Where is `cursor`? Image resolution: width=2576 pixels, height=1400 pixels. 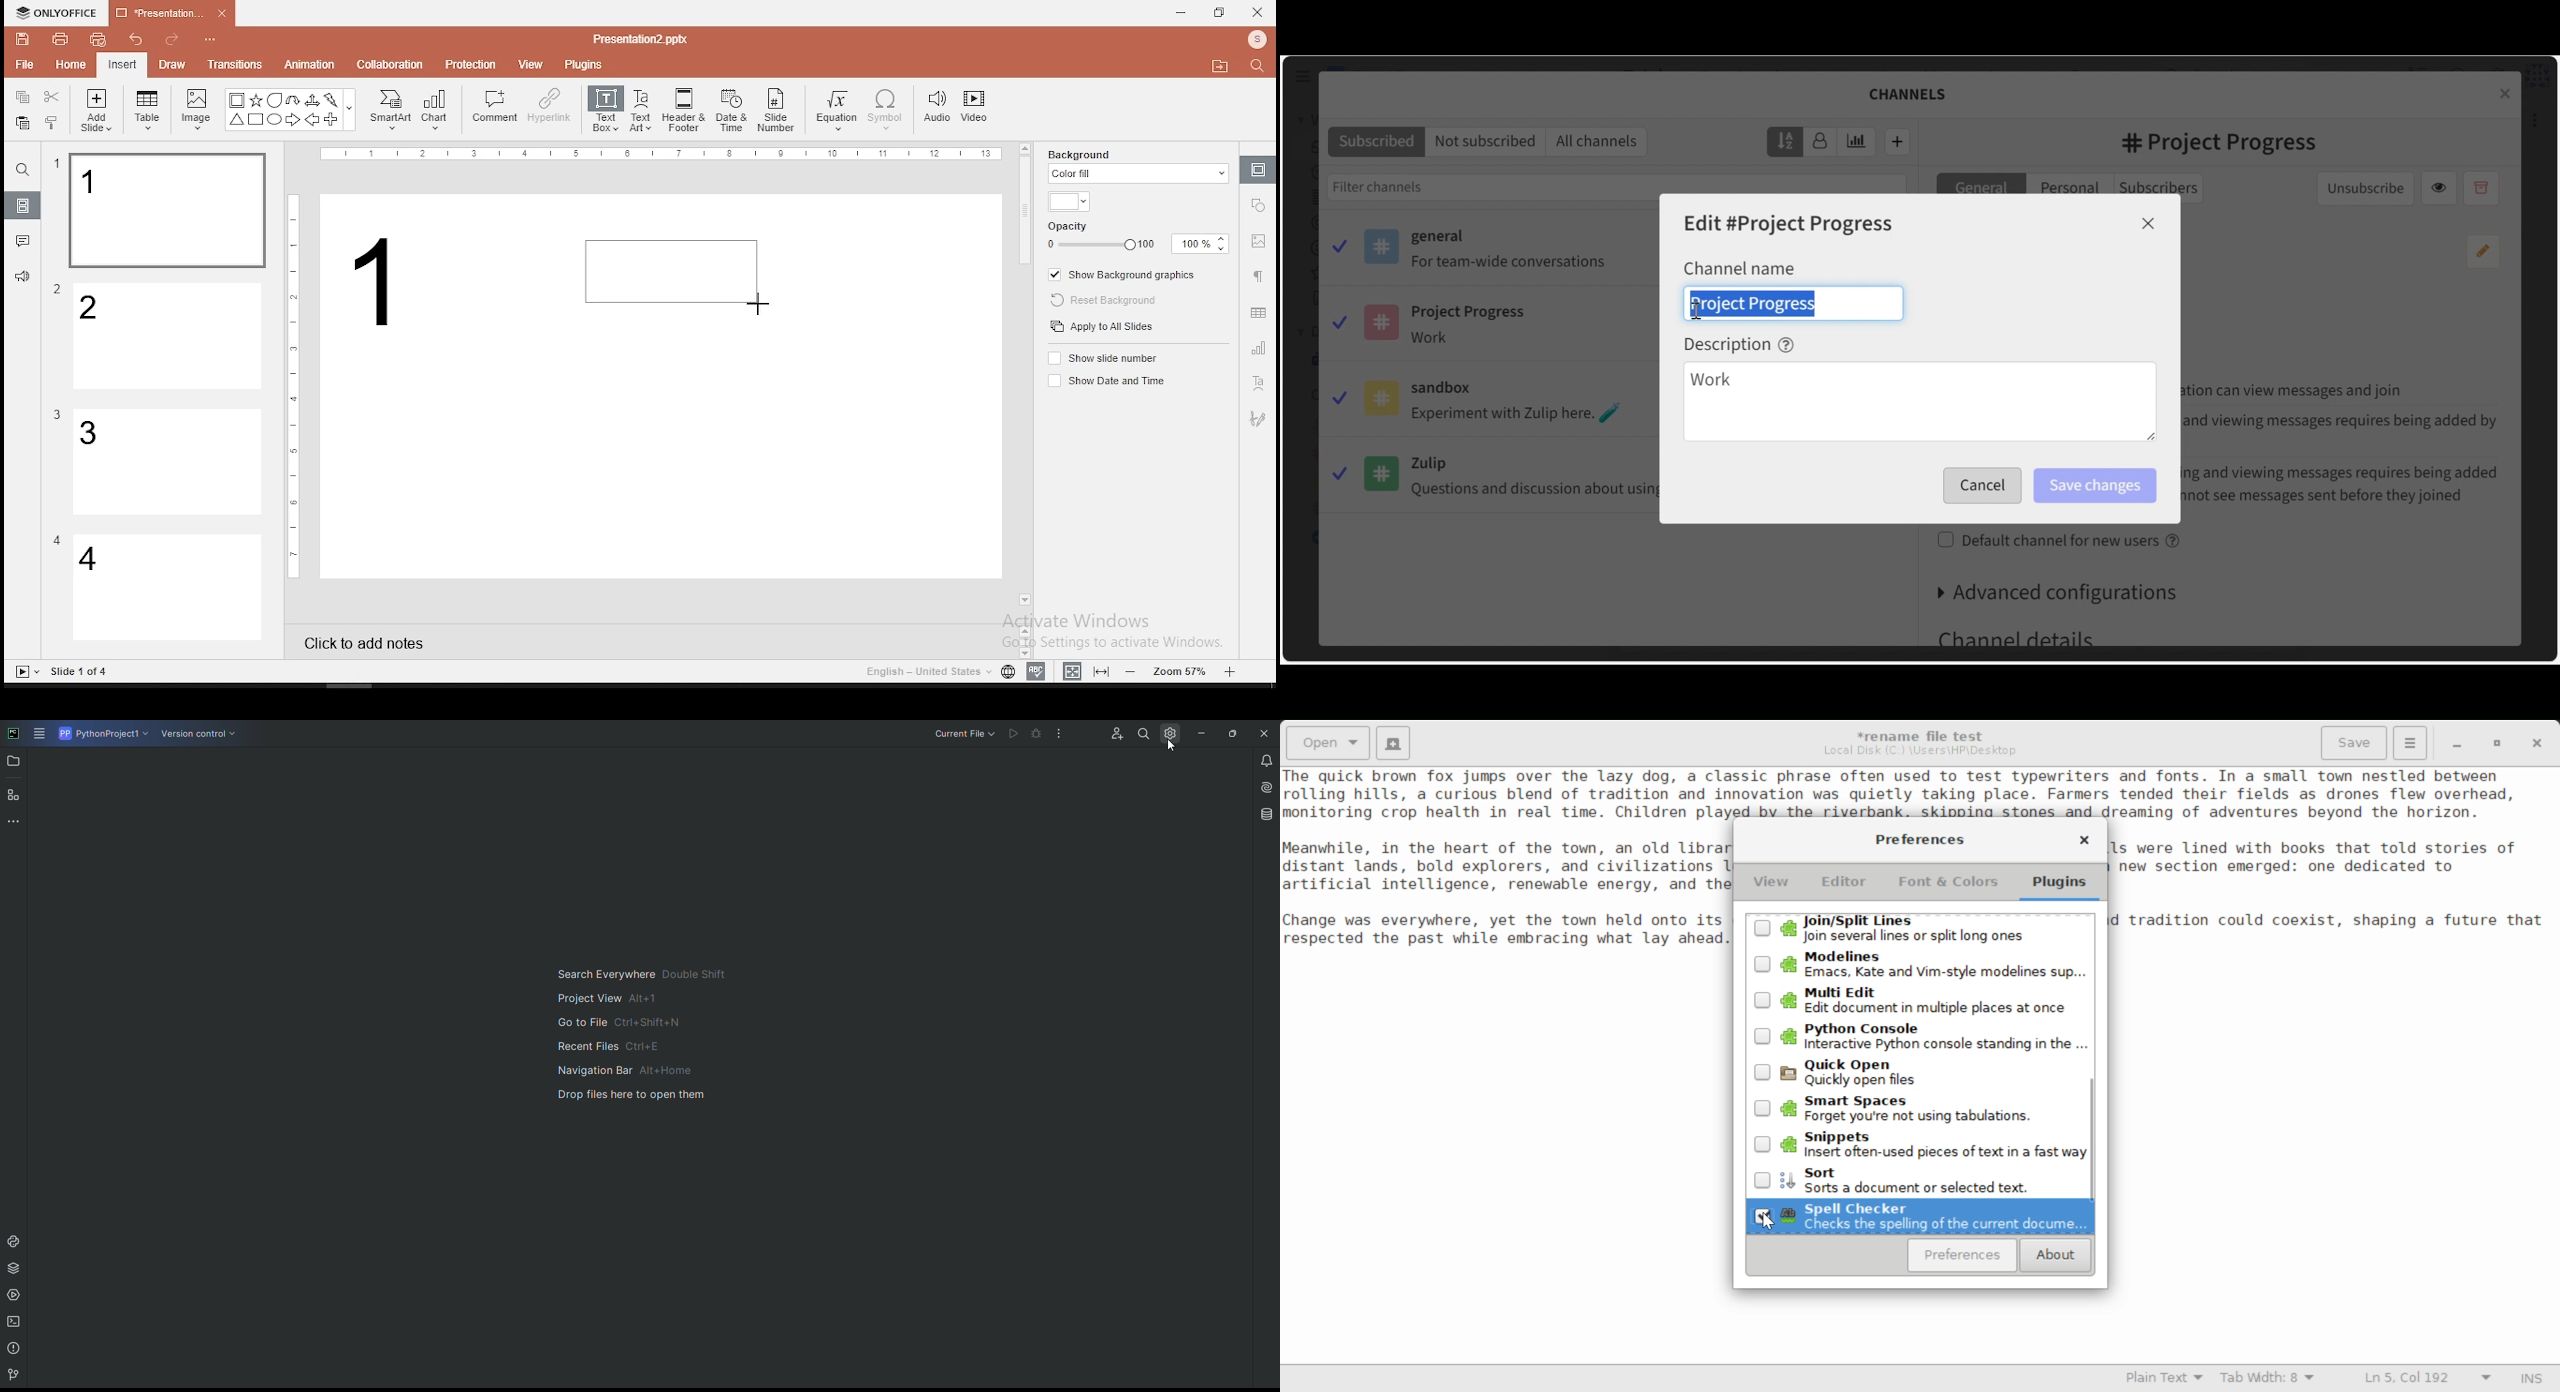
cursor is located at coordinates (1697, 313).